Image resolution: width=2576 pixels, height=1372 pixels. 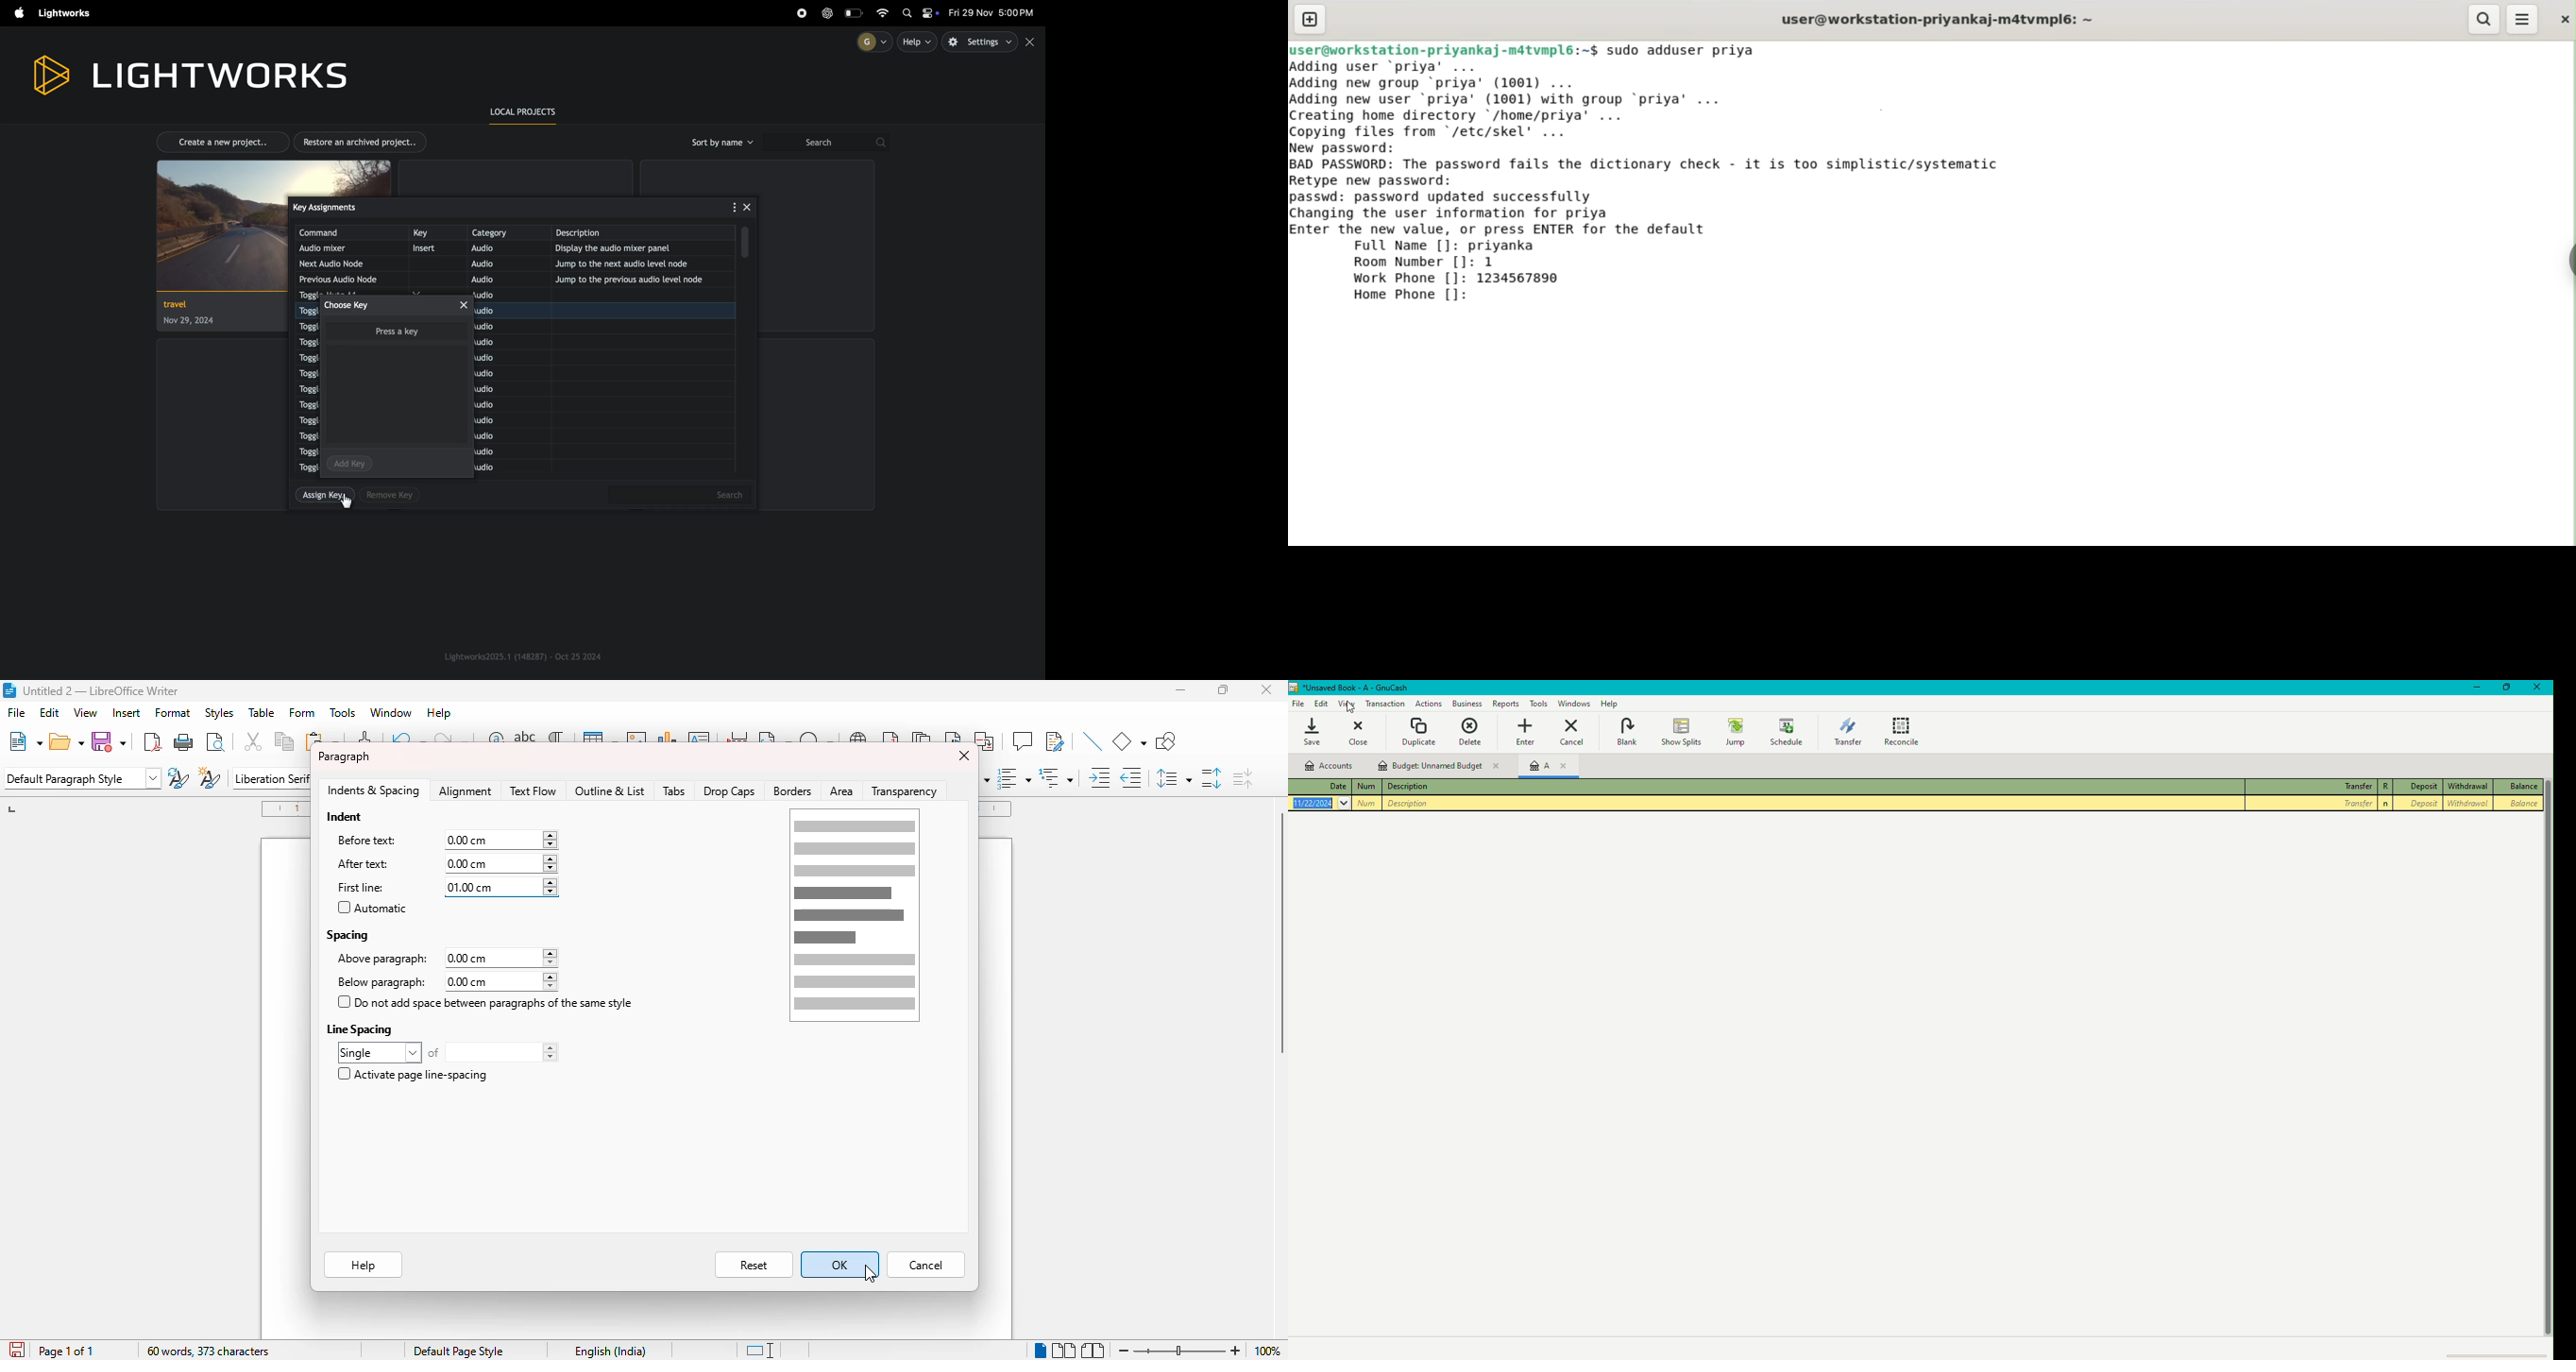 I want to click on after text: 0.00 cm, so click(x=442, y=863).